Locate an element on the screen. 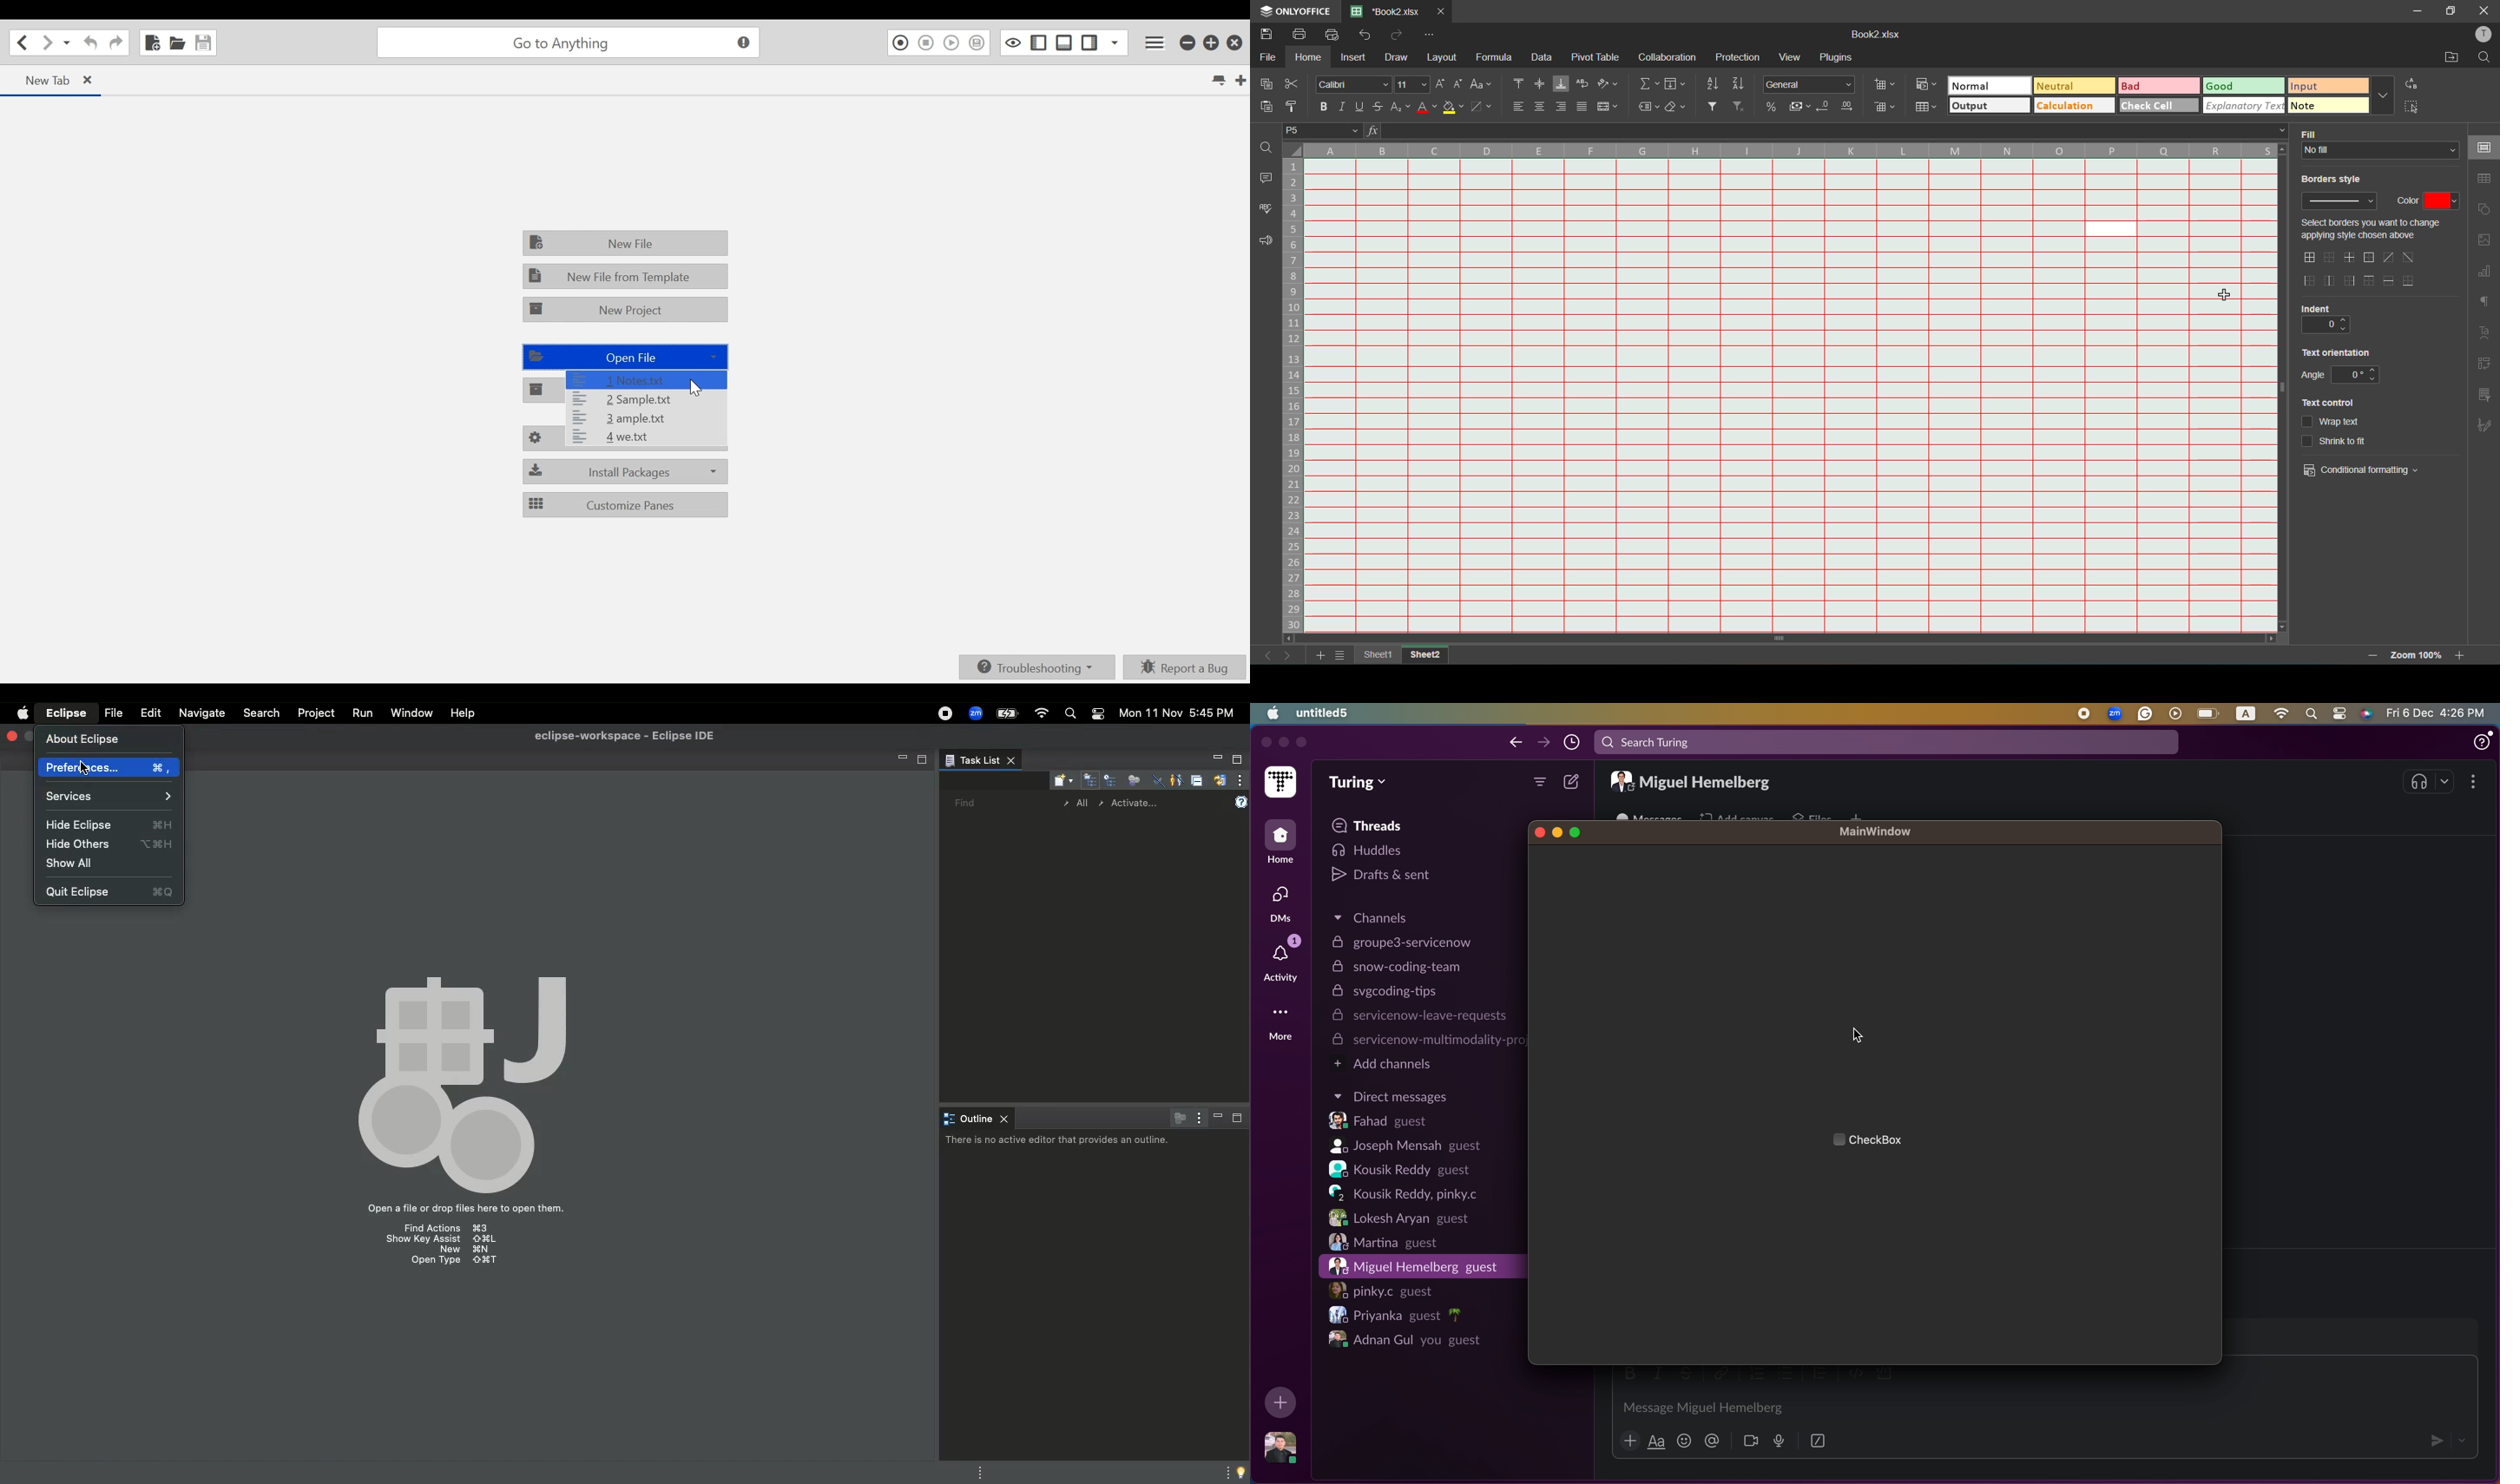 The width and height of the screenshot is (2520, 1484). signature is located at coordinates (2484, 426).